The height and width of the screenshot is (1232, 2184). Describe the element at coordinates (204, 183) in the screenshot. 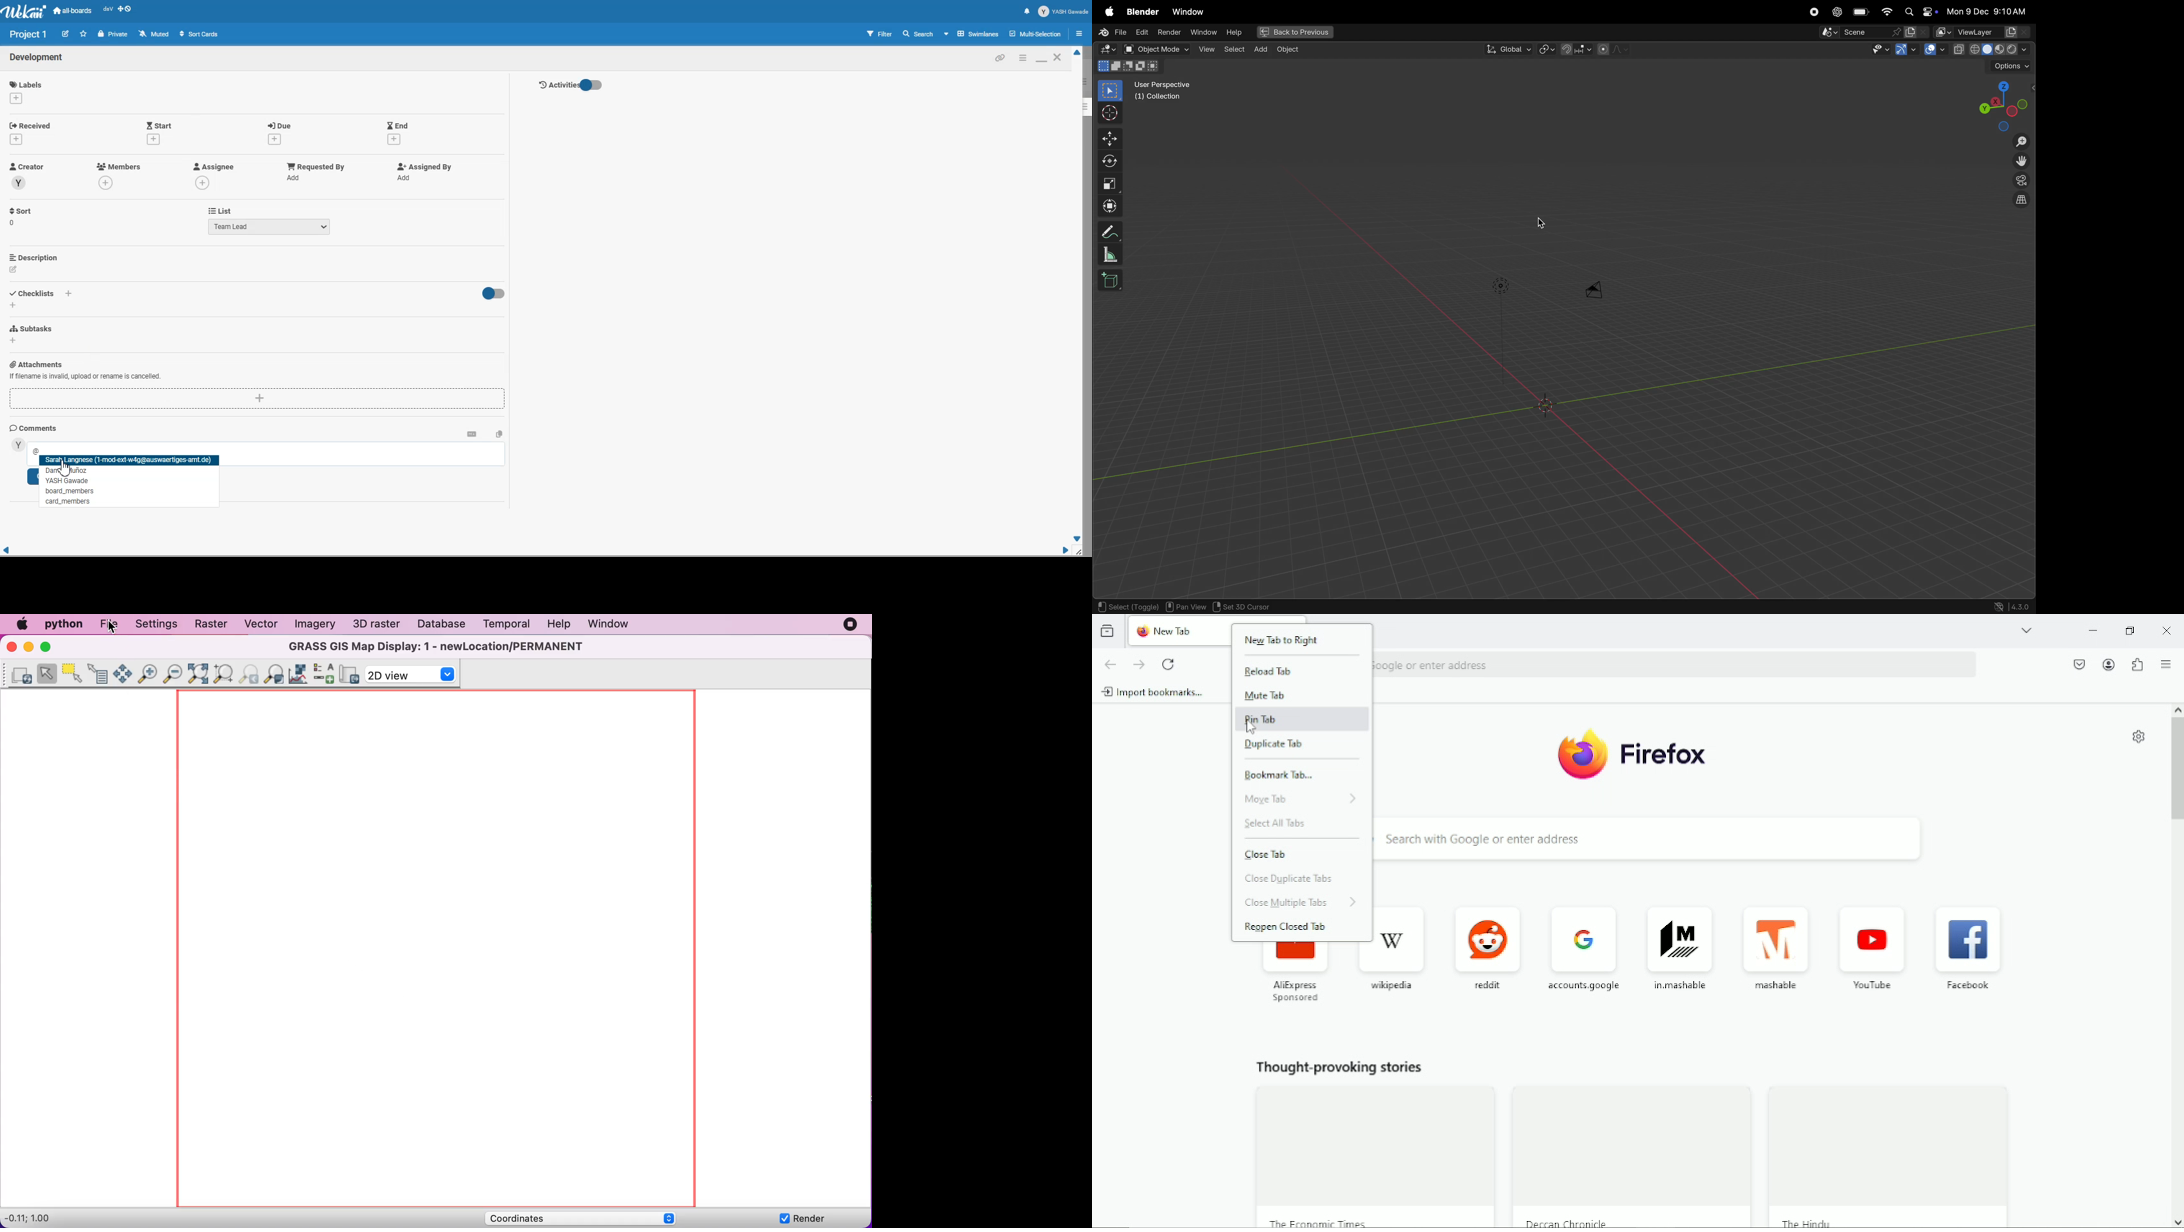

I see `add` at that location.